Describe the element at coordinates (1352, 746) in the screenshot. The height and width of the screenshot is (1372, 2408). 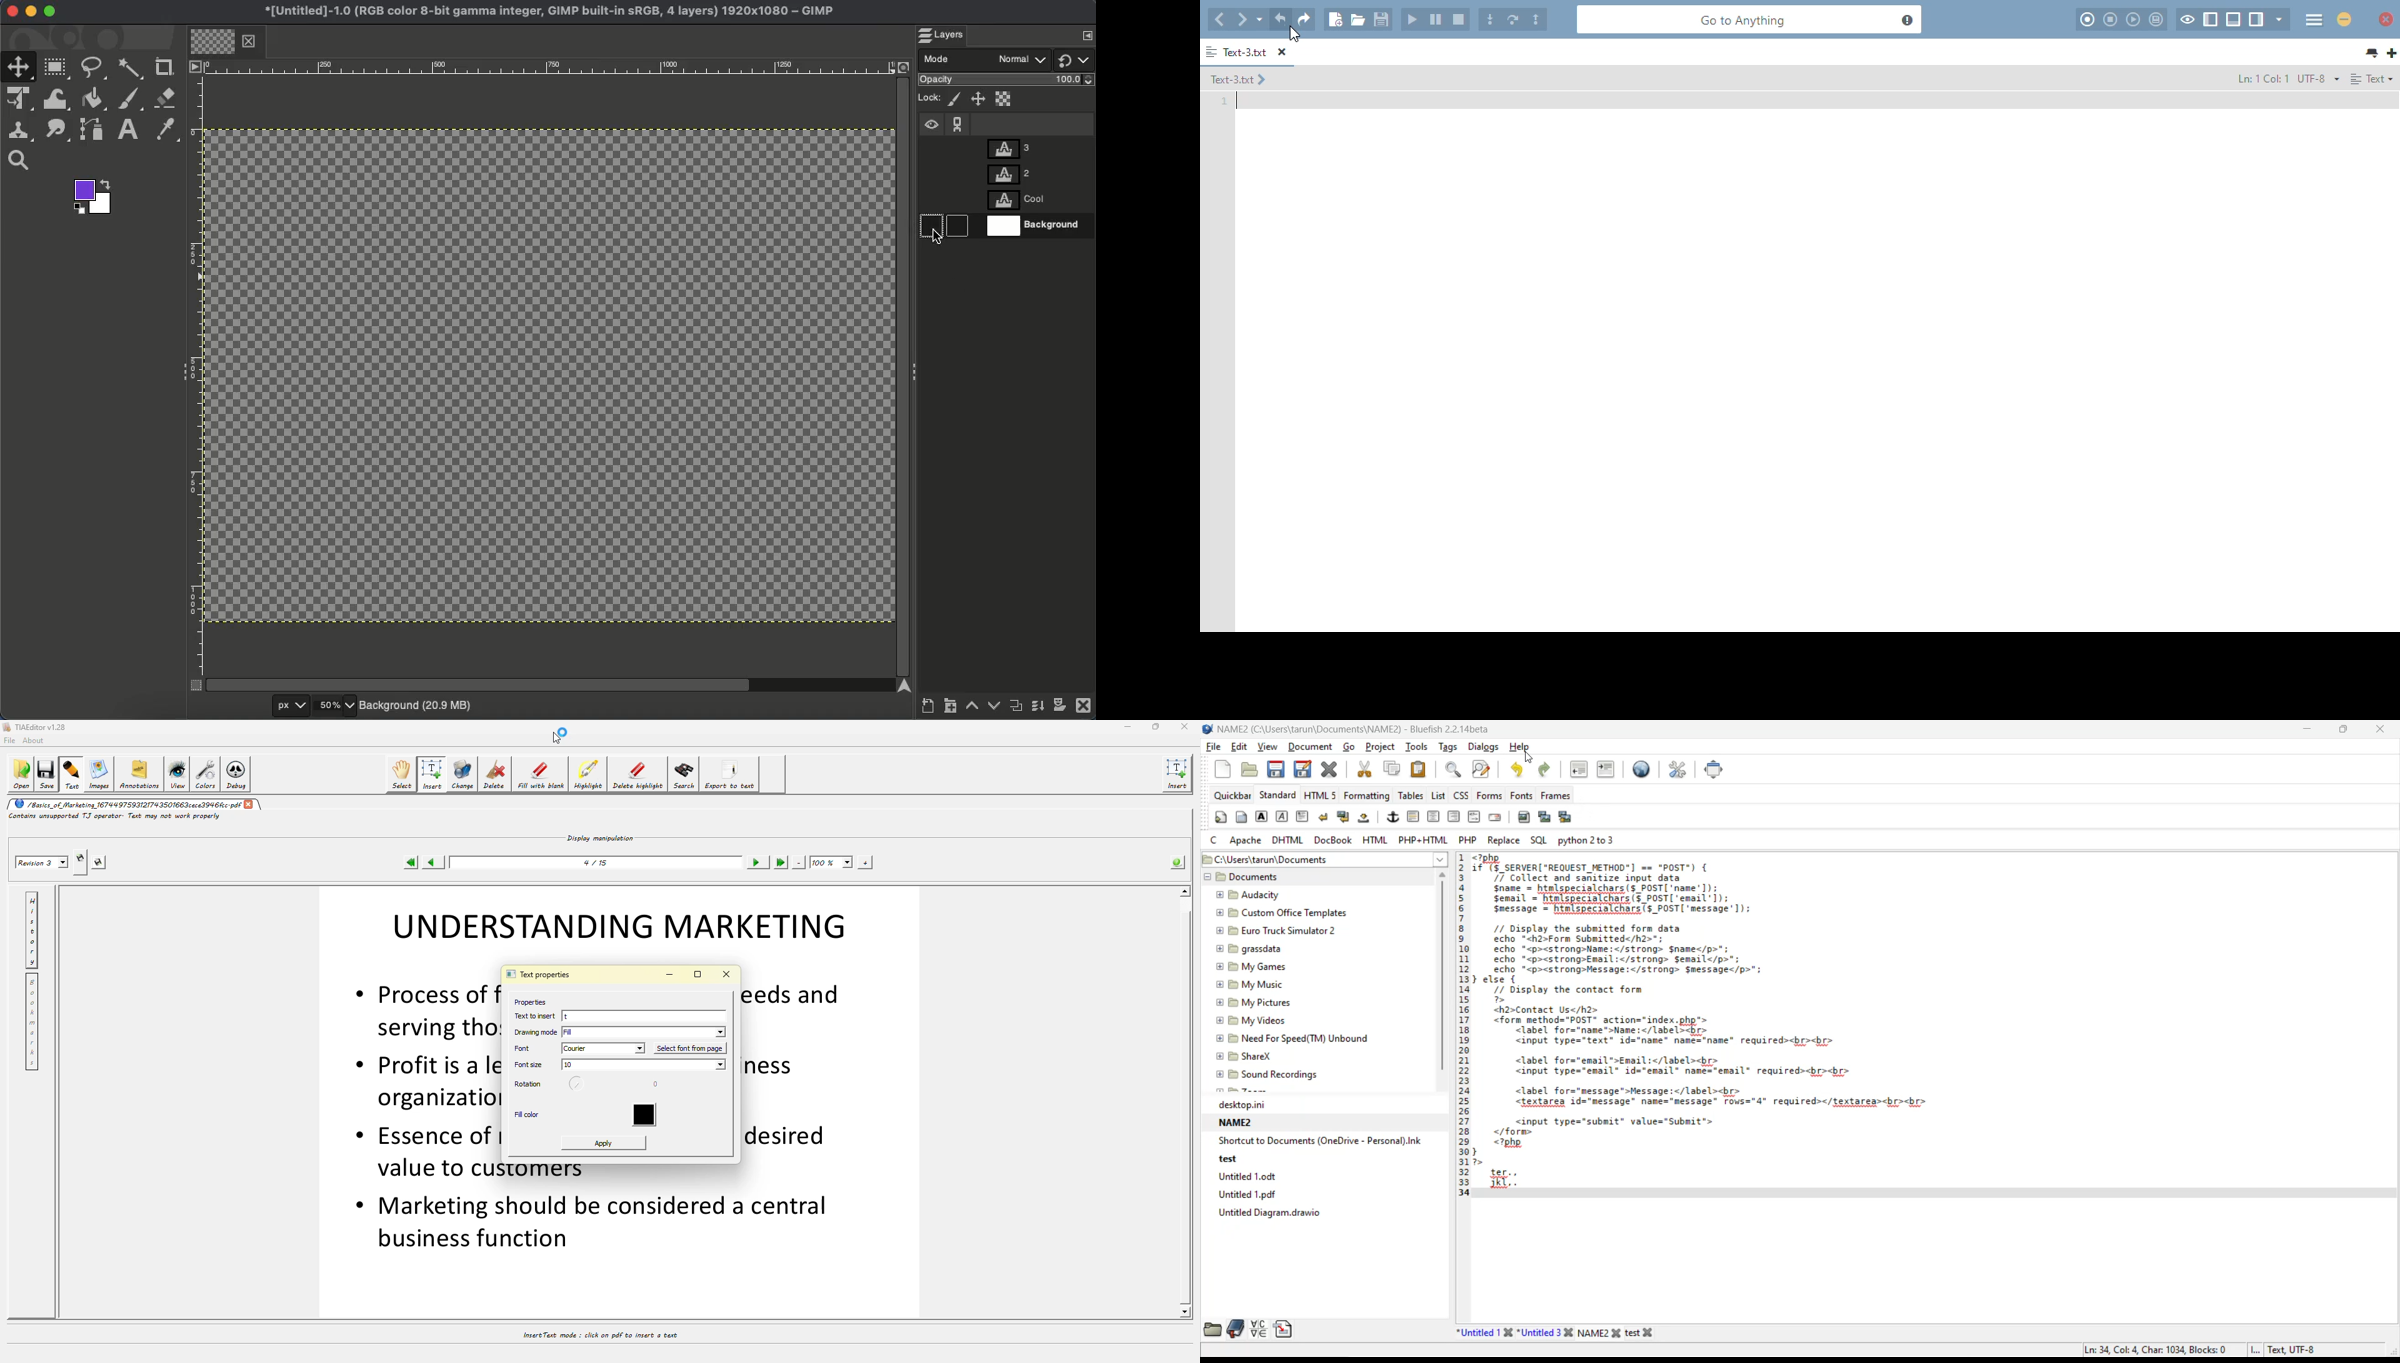
I see `go` at that location.